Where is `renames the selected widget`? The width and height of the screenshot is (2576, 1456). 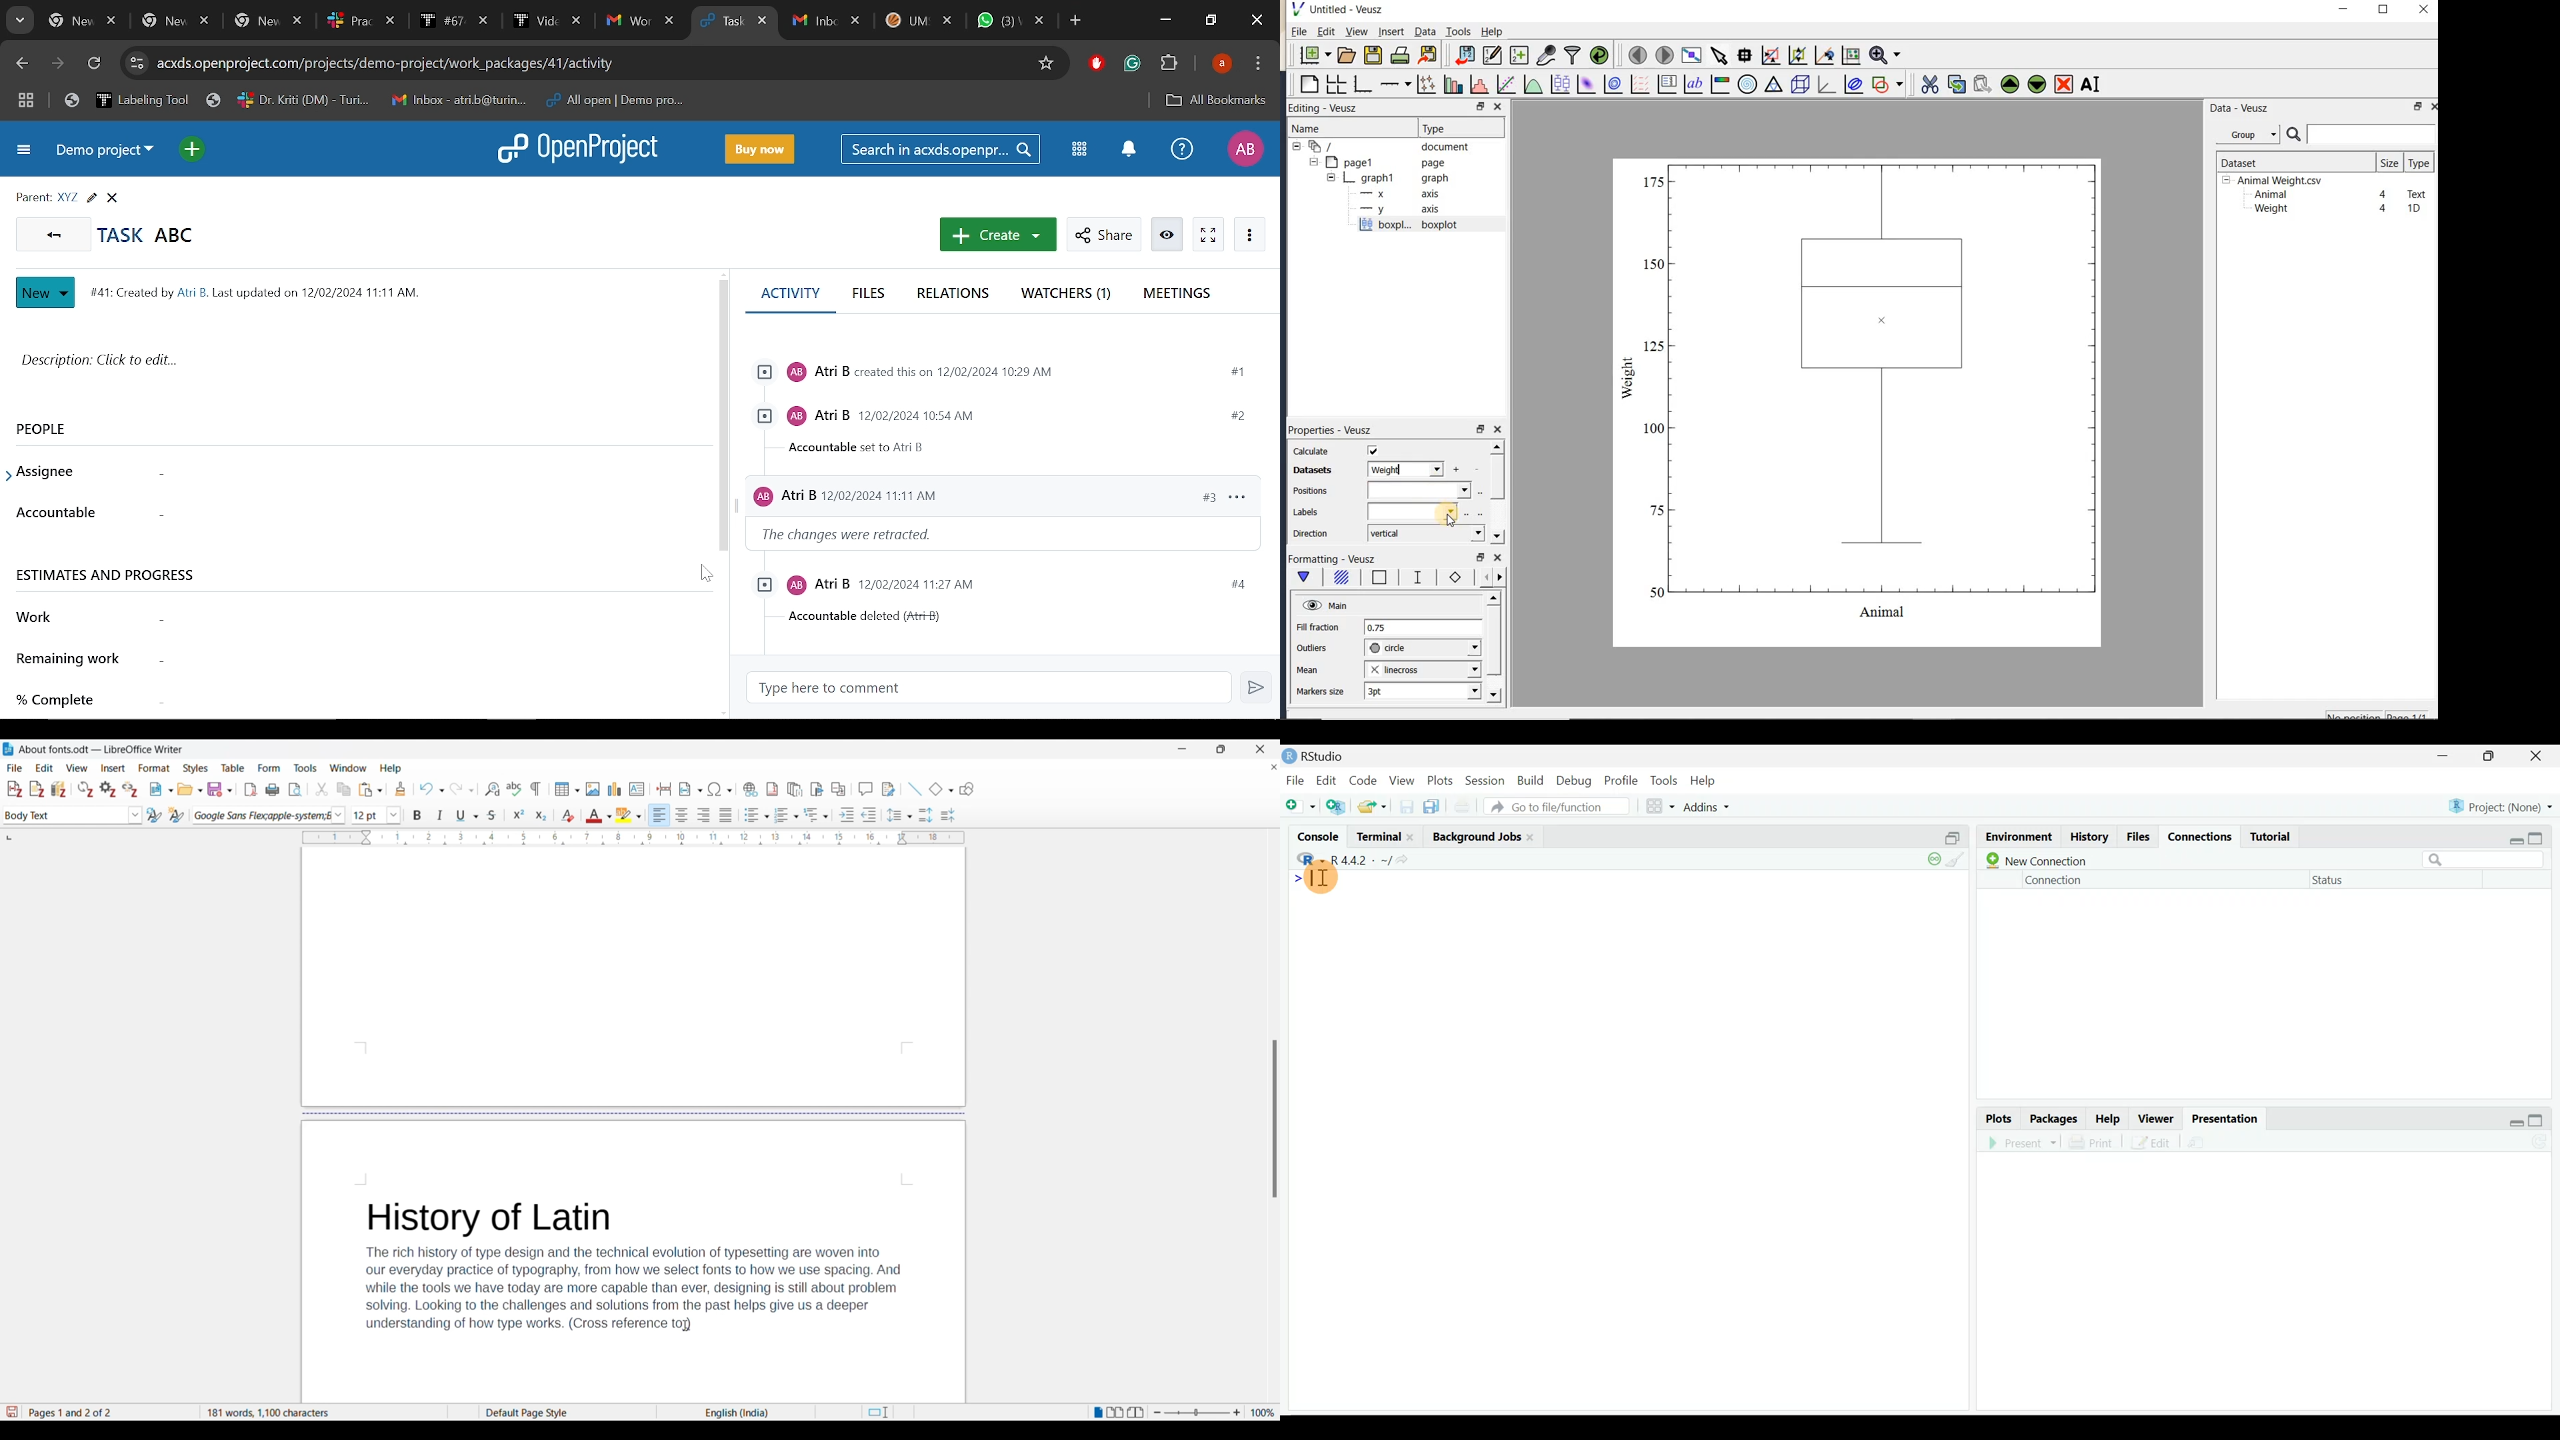
renames the selected widget is located at coordinates (2090, 84).